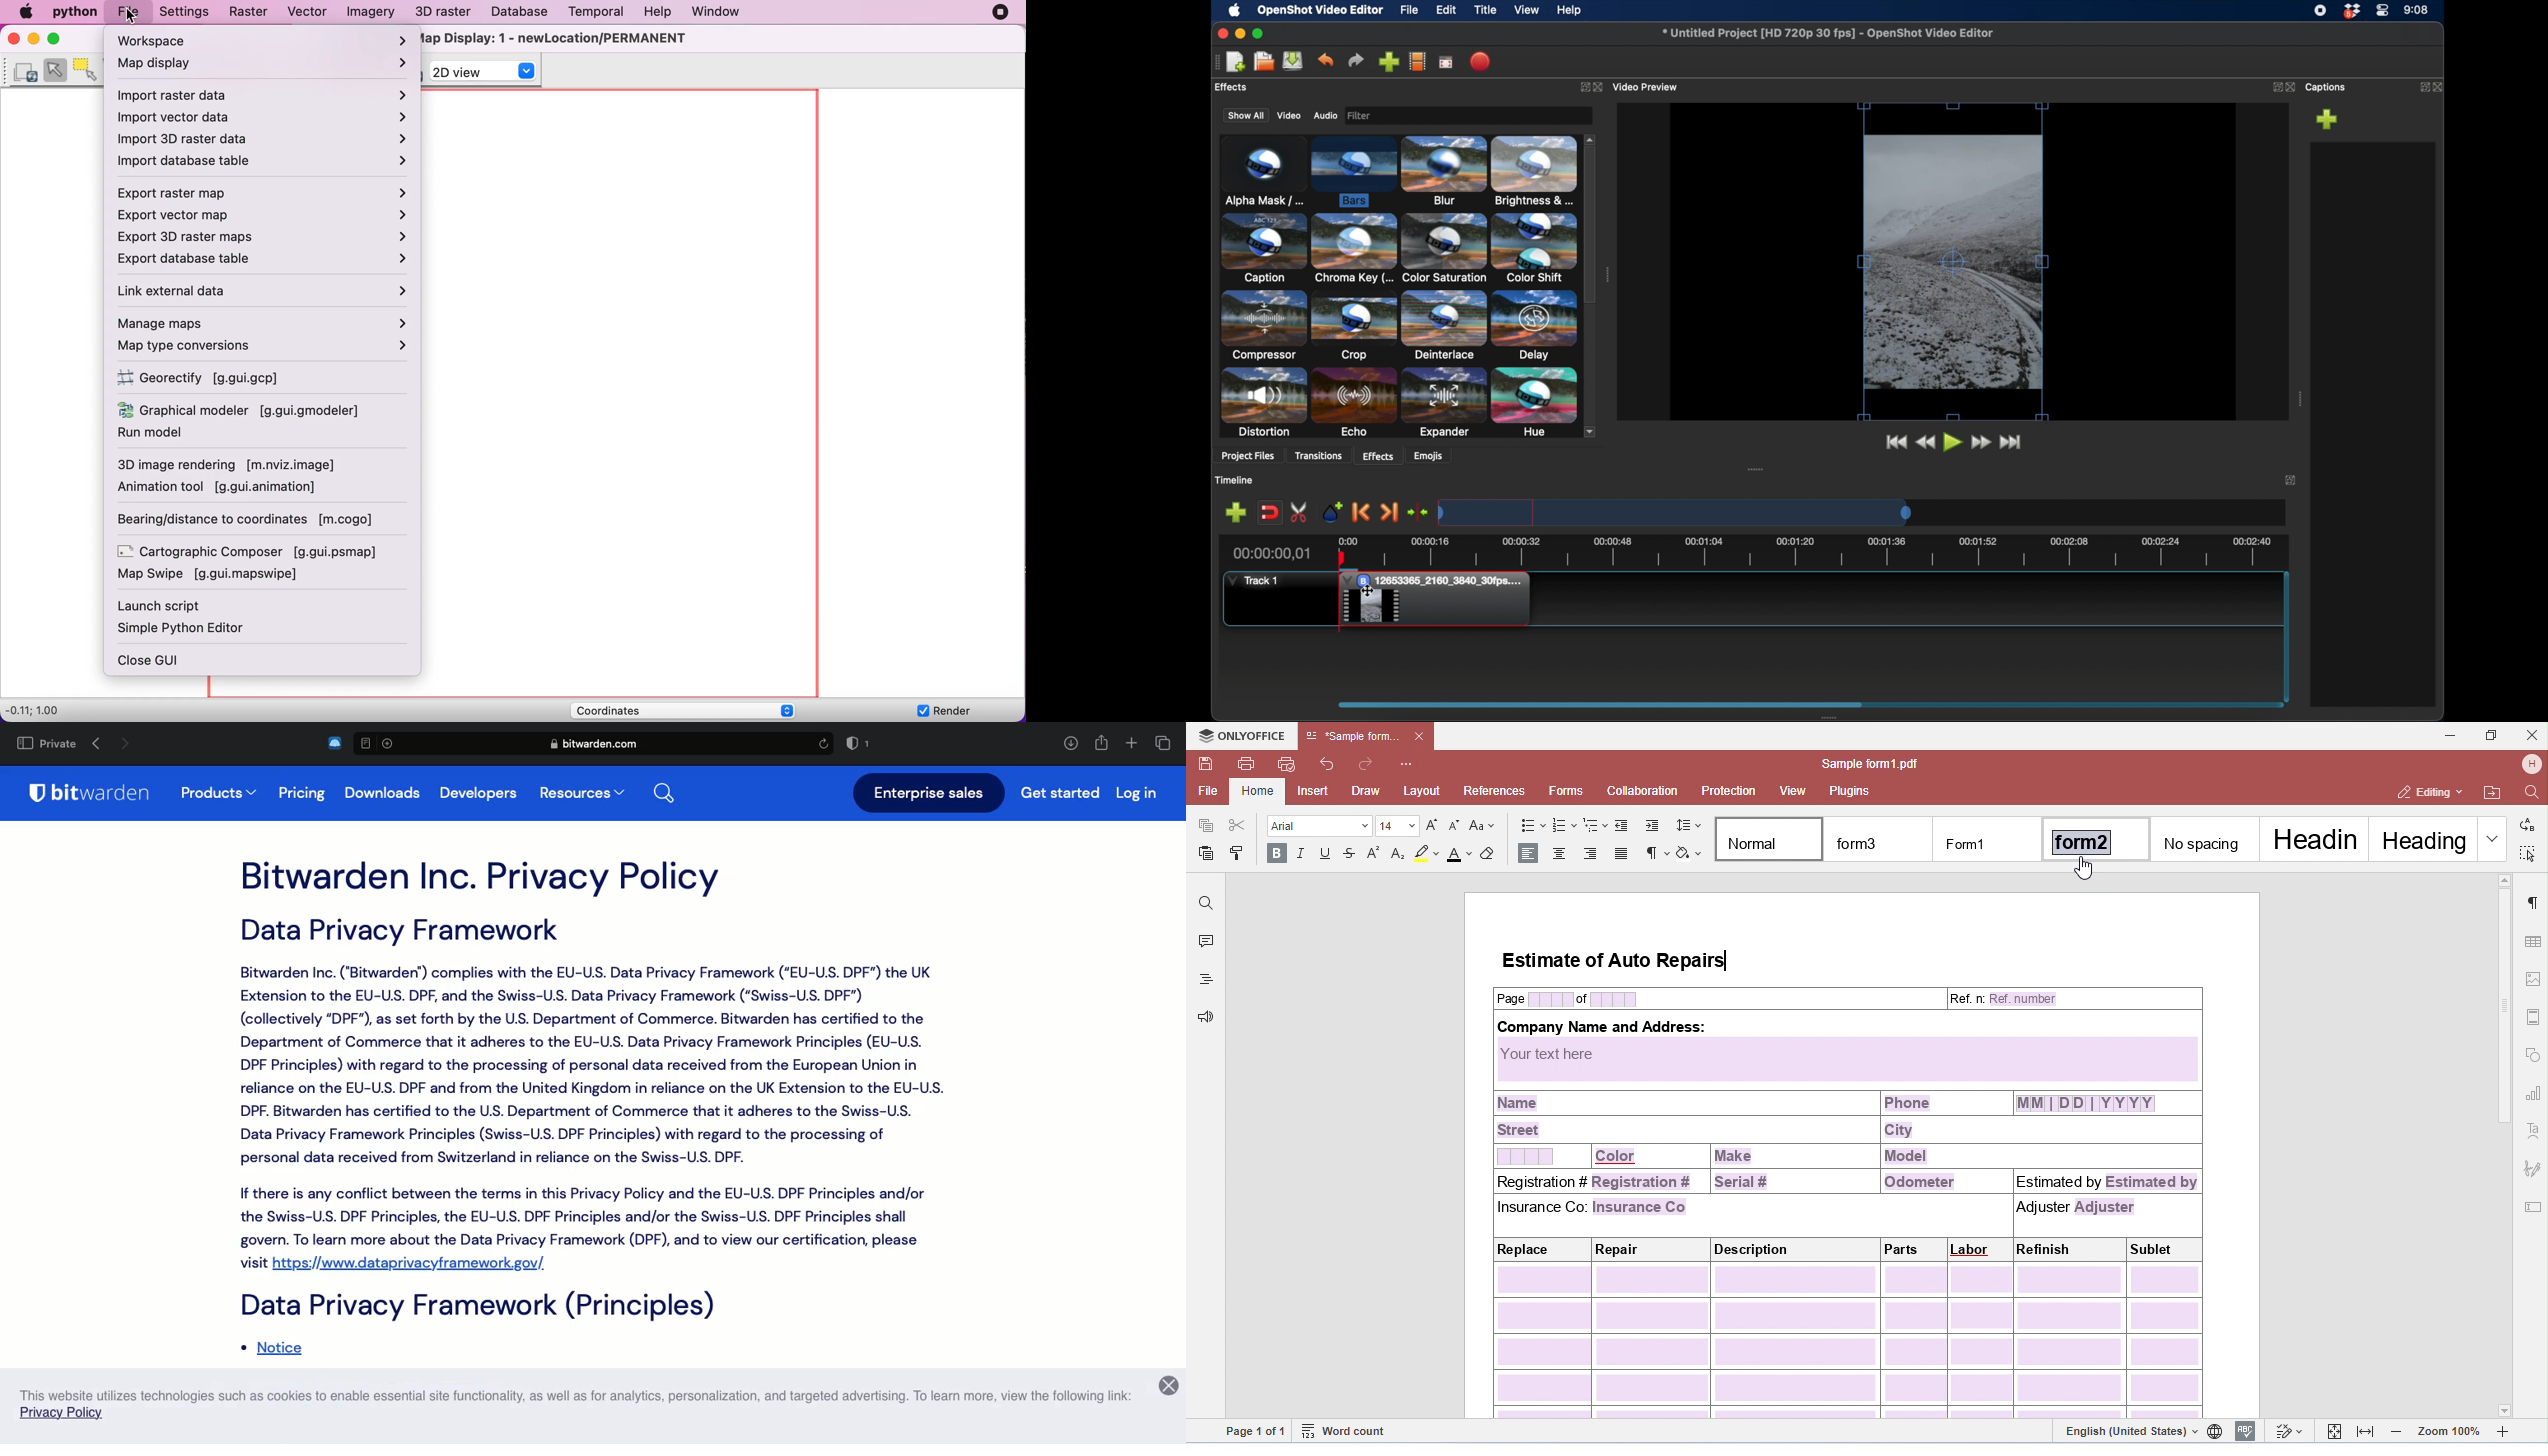  I want to click on login, so click(1137, 793).